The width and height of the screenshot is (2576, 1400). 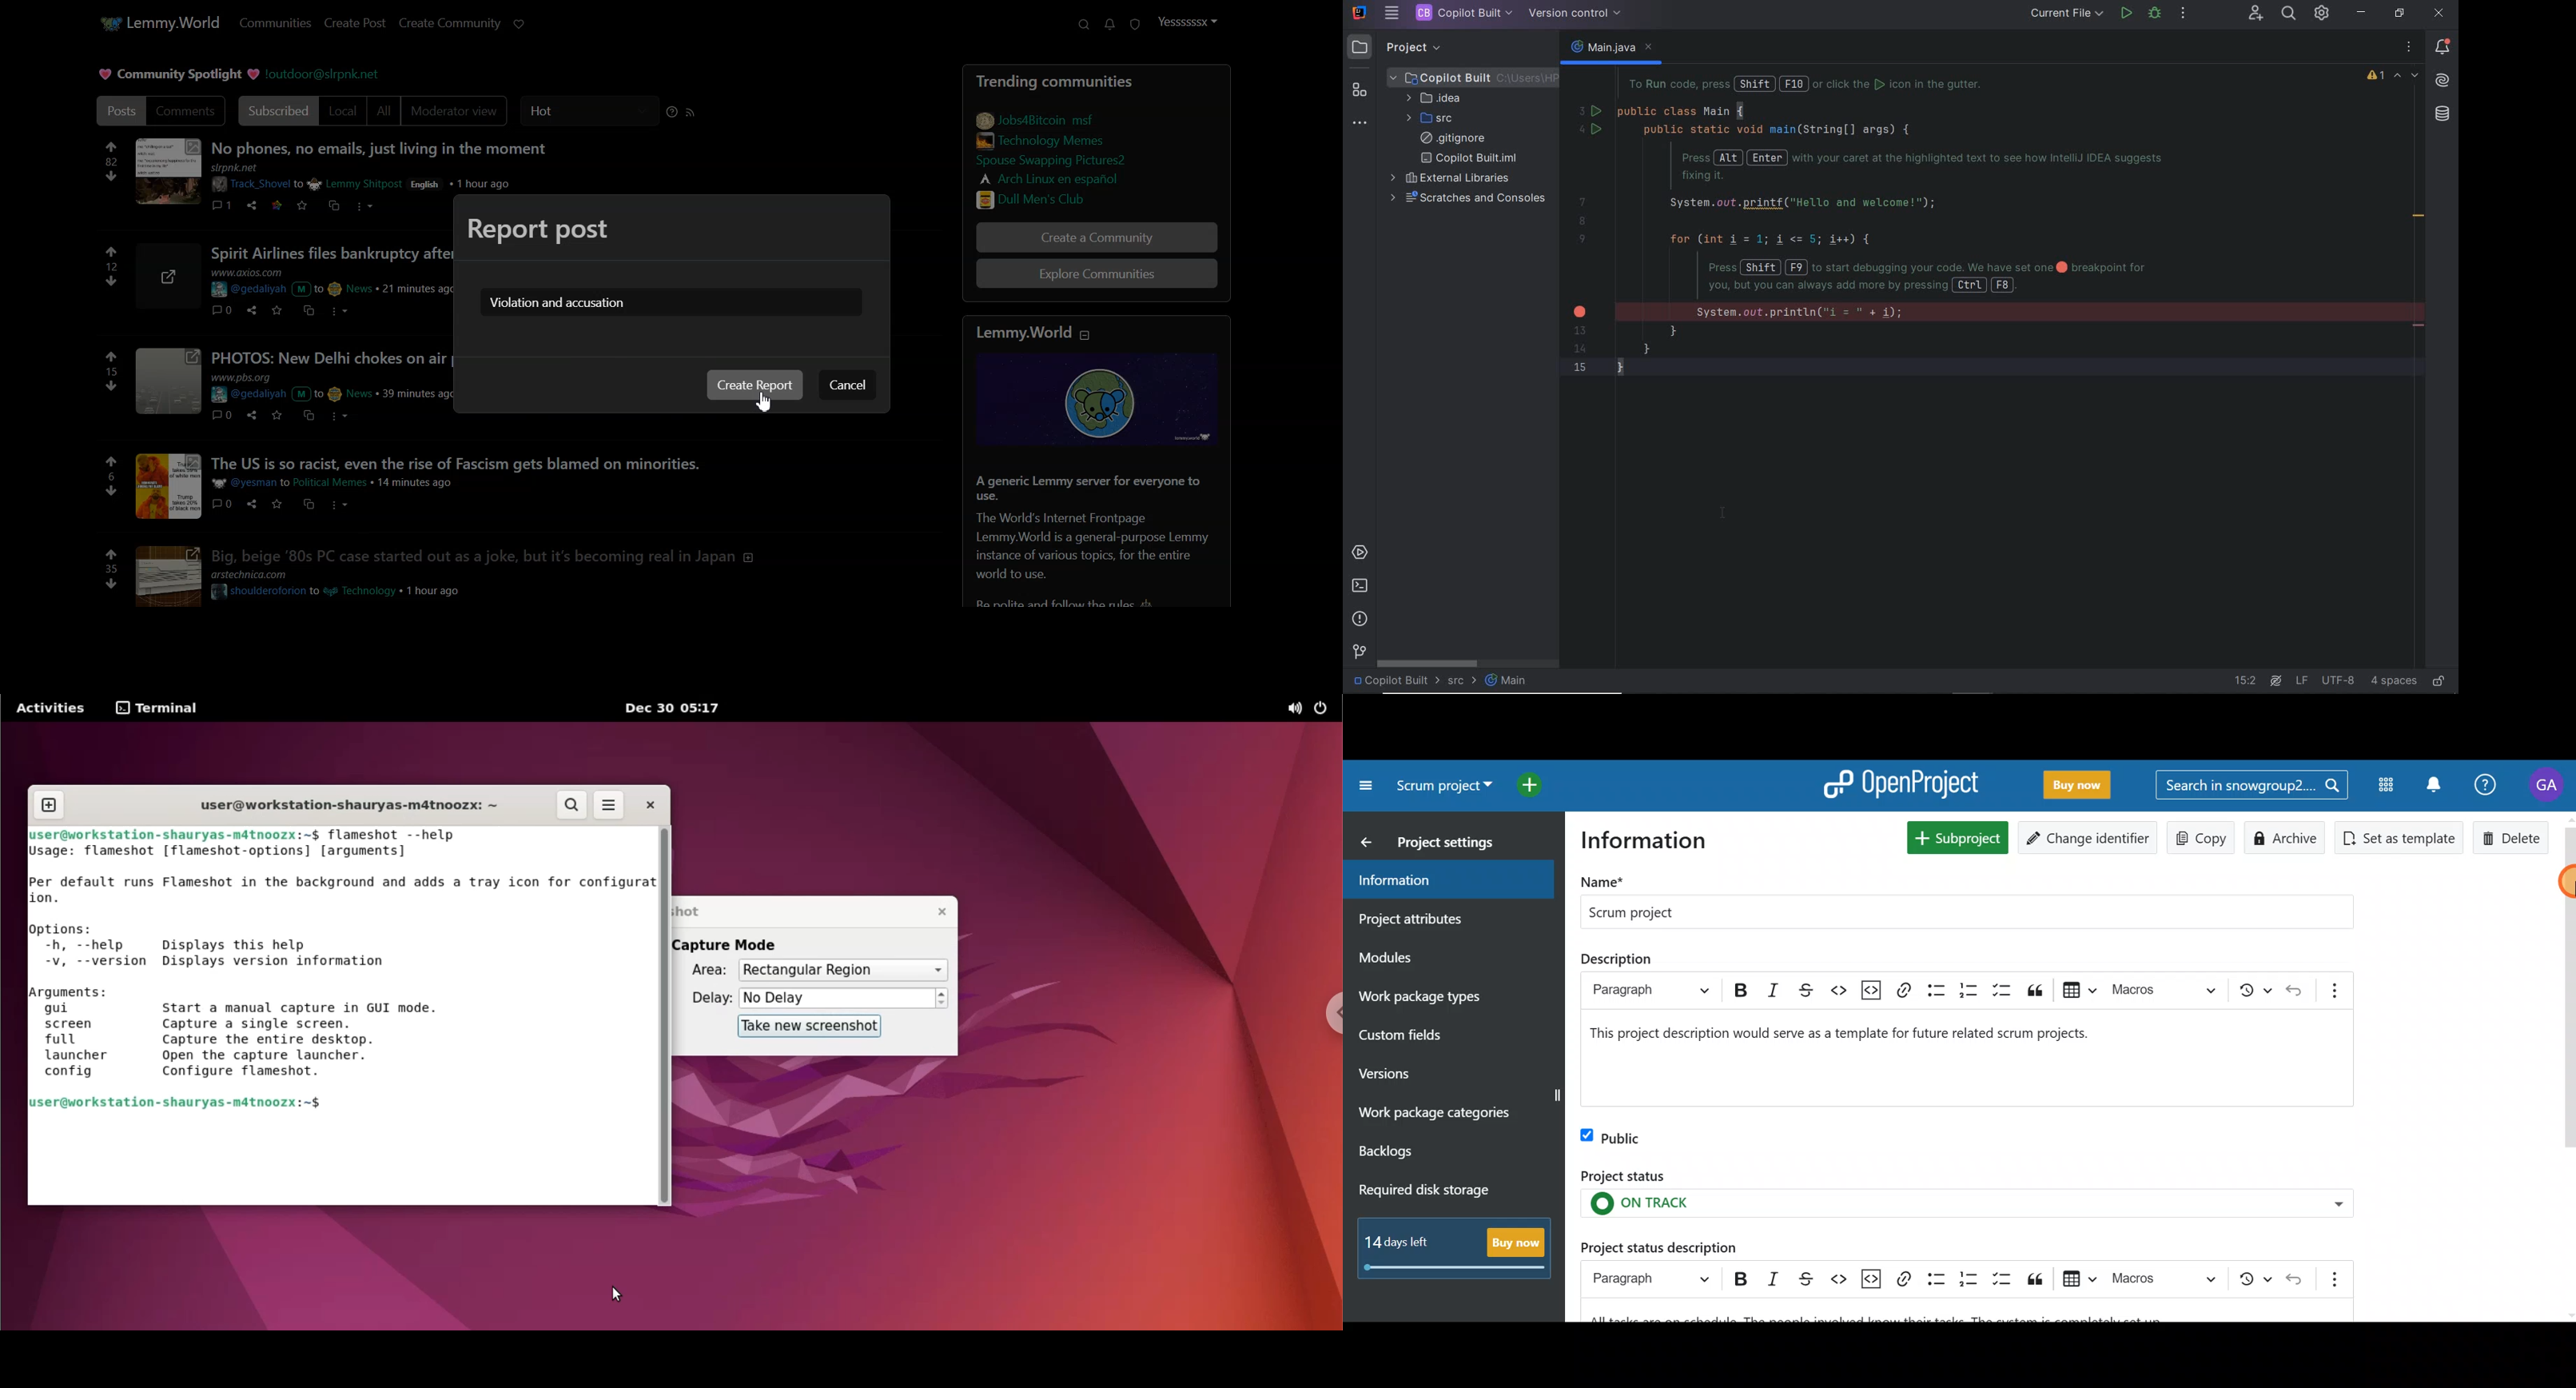 I want to click on area options, so click(x=843, y=970).